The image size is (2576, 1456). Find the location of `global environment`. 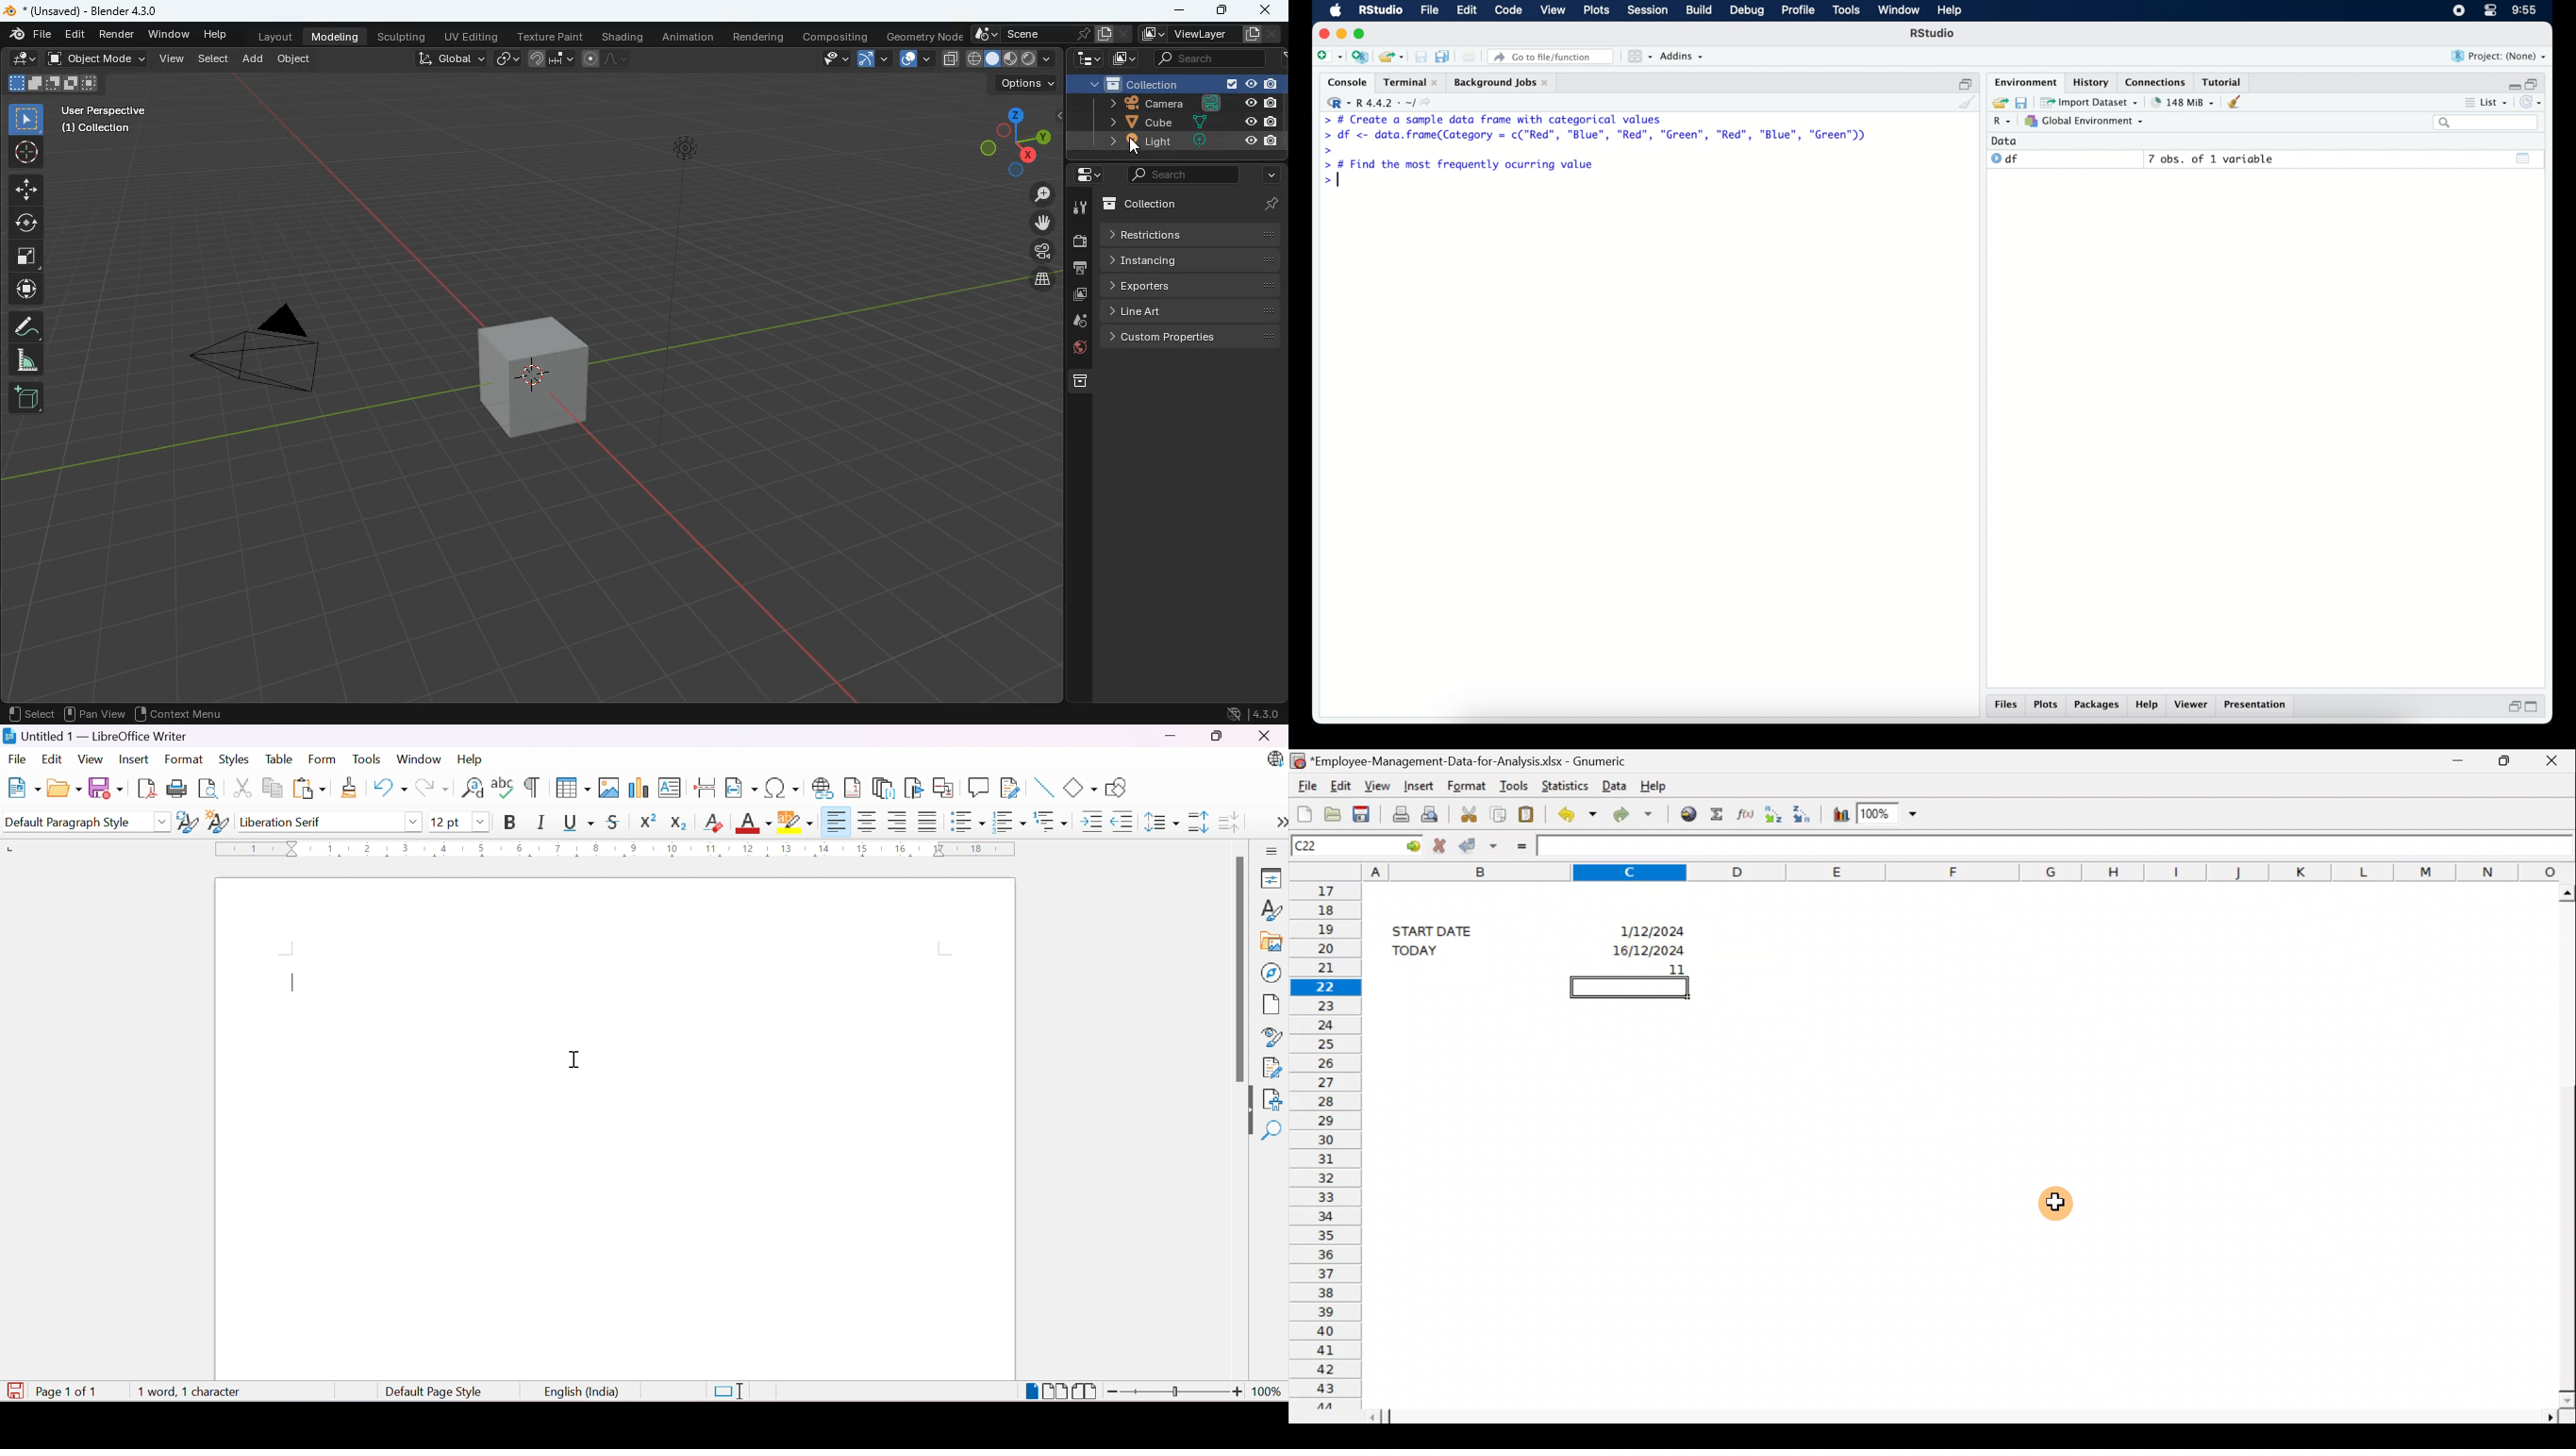

global environment is located at coordinates (2089, 121).